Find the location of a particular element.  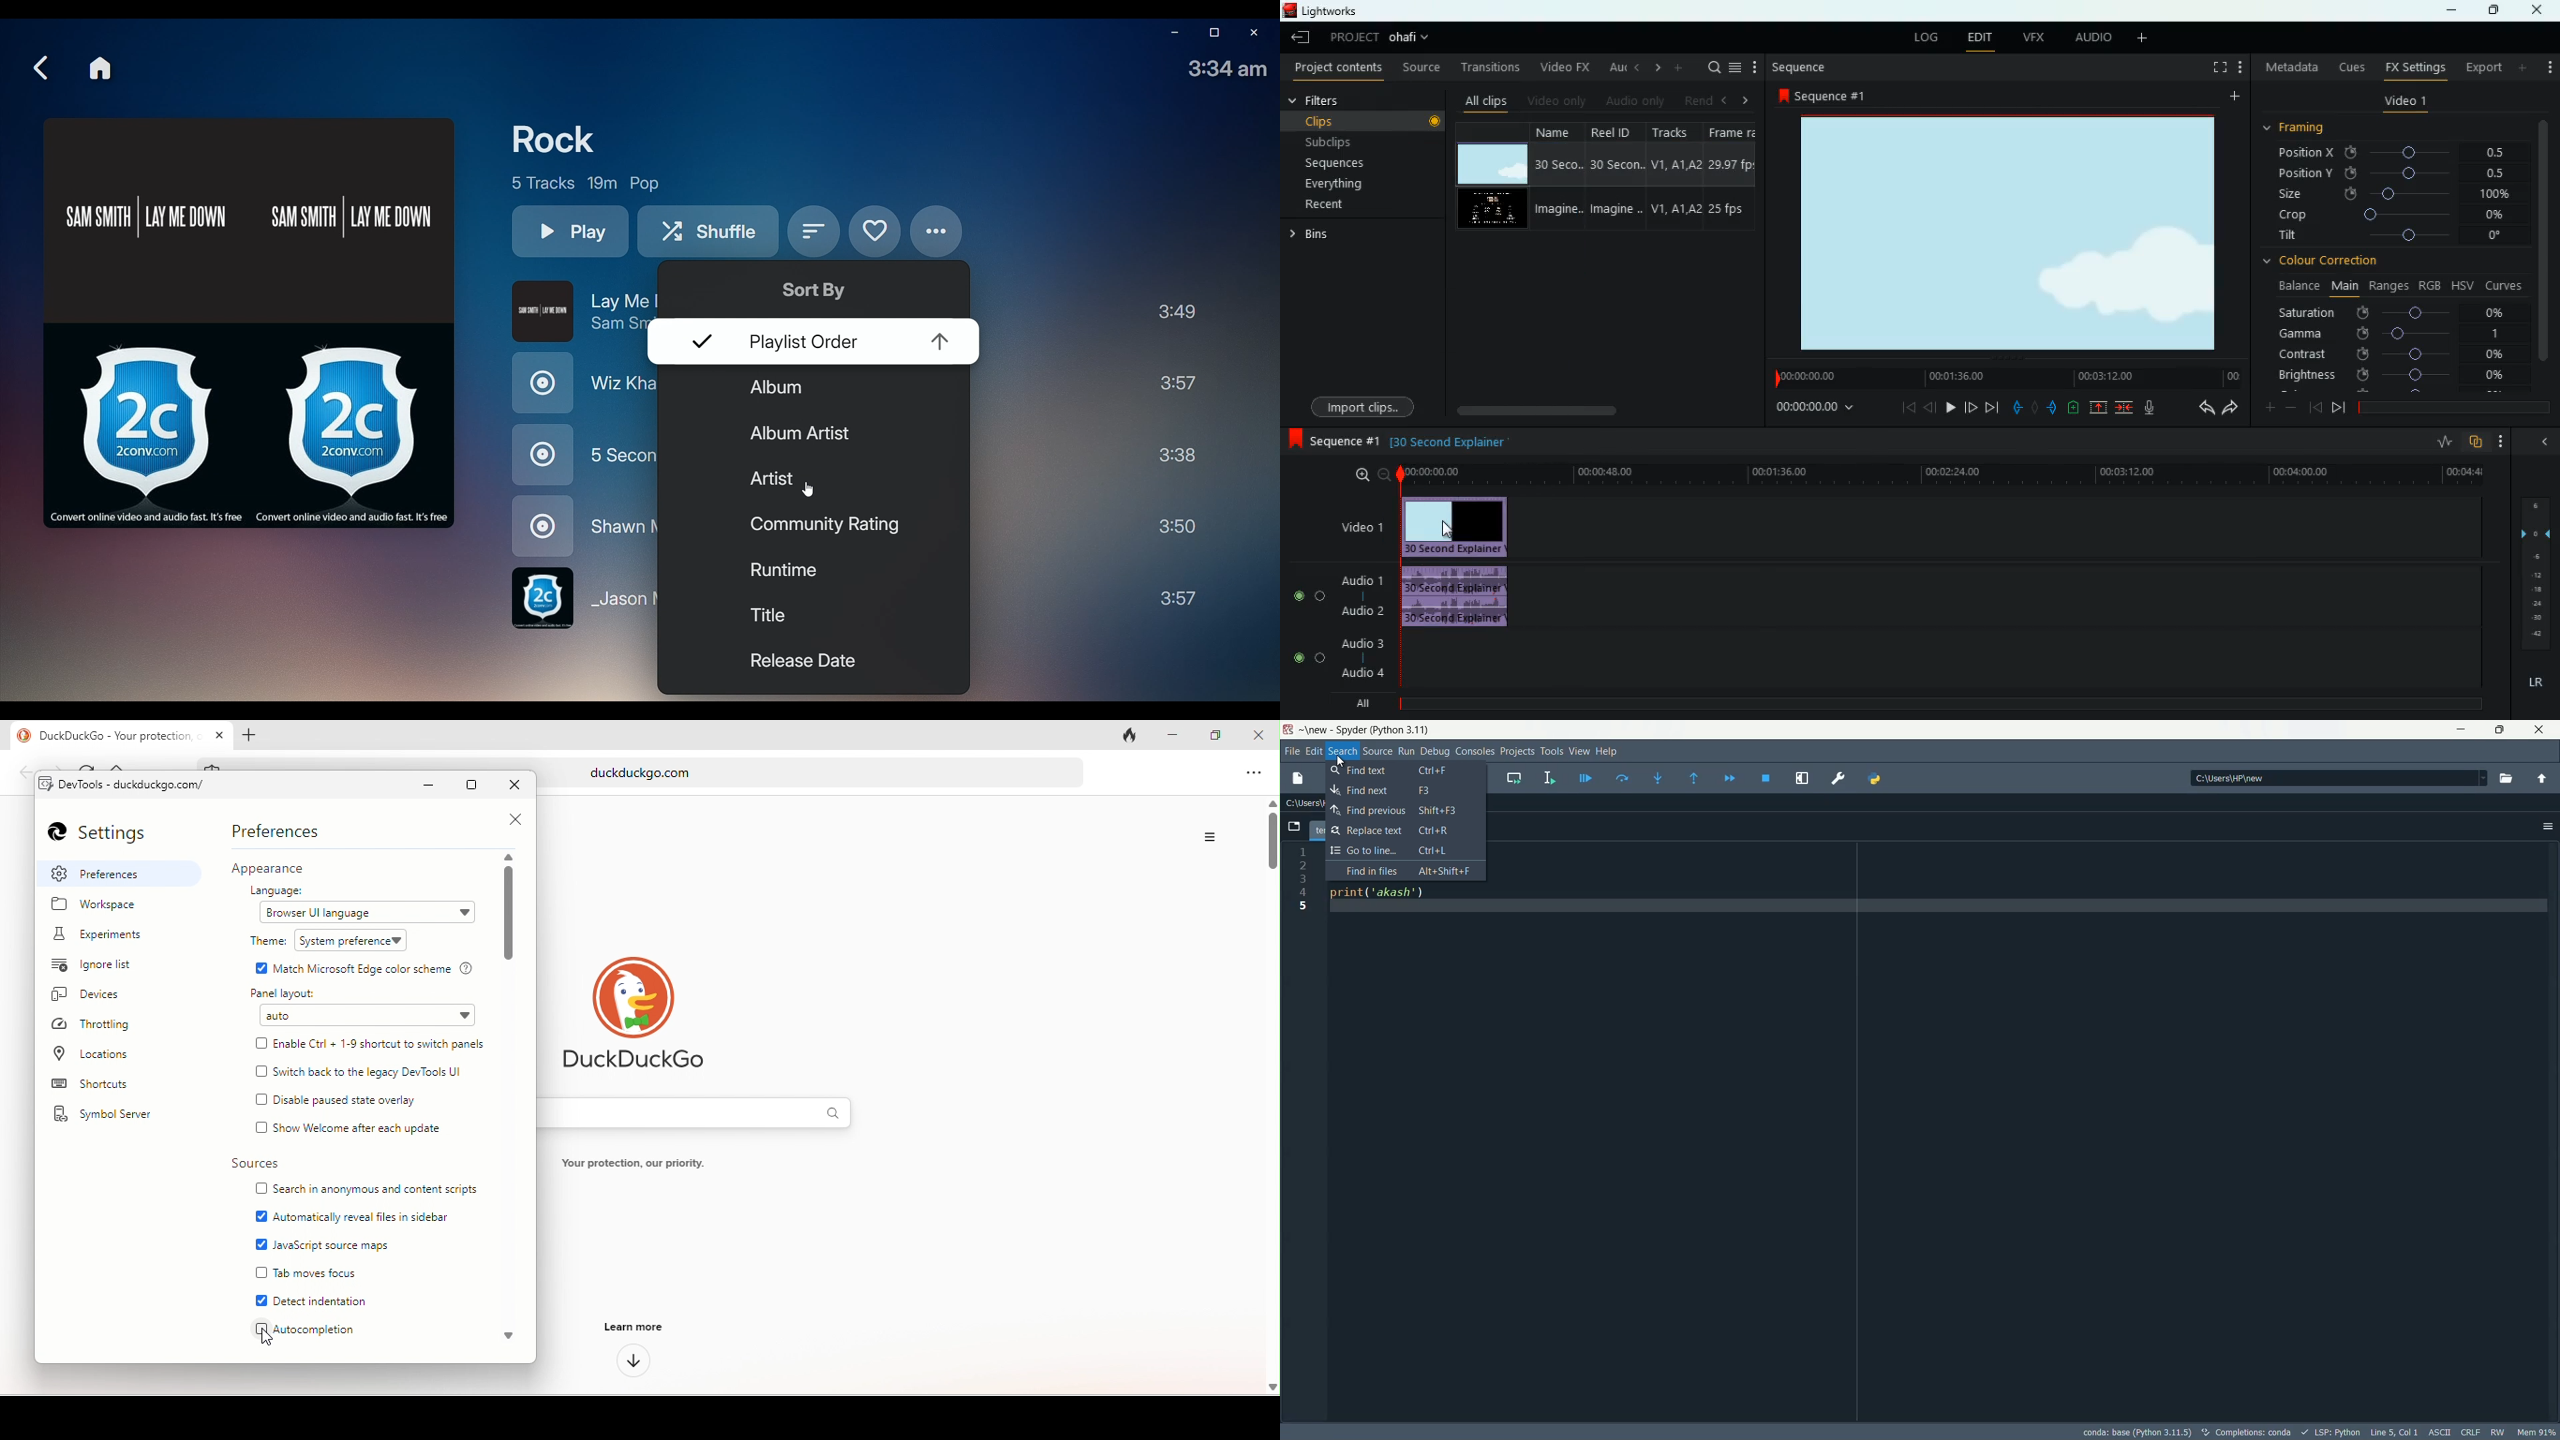

more is located at coordinates (2502, 442).